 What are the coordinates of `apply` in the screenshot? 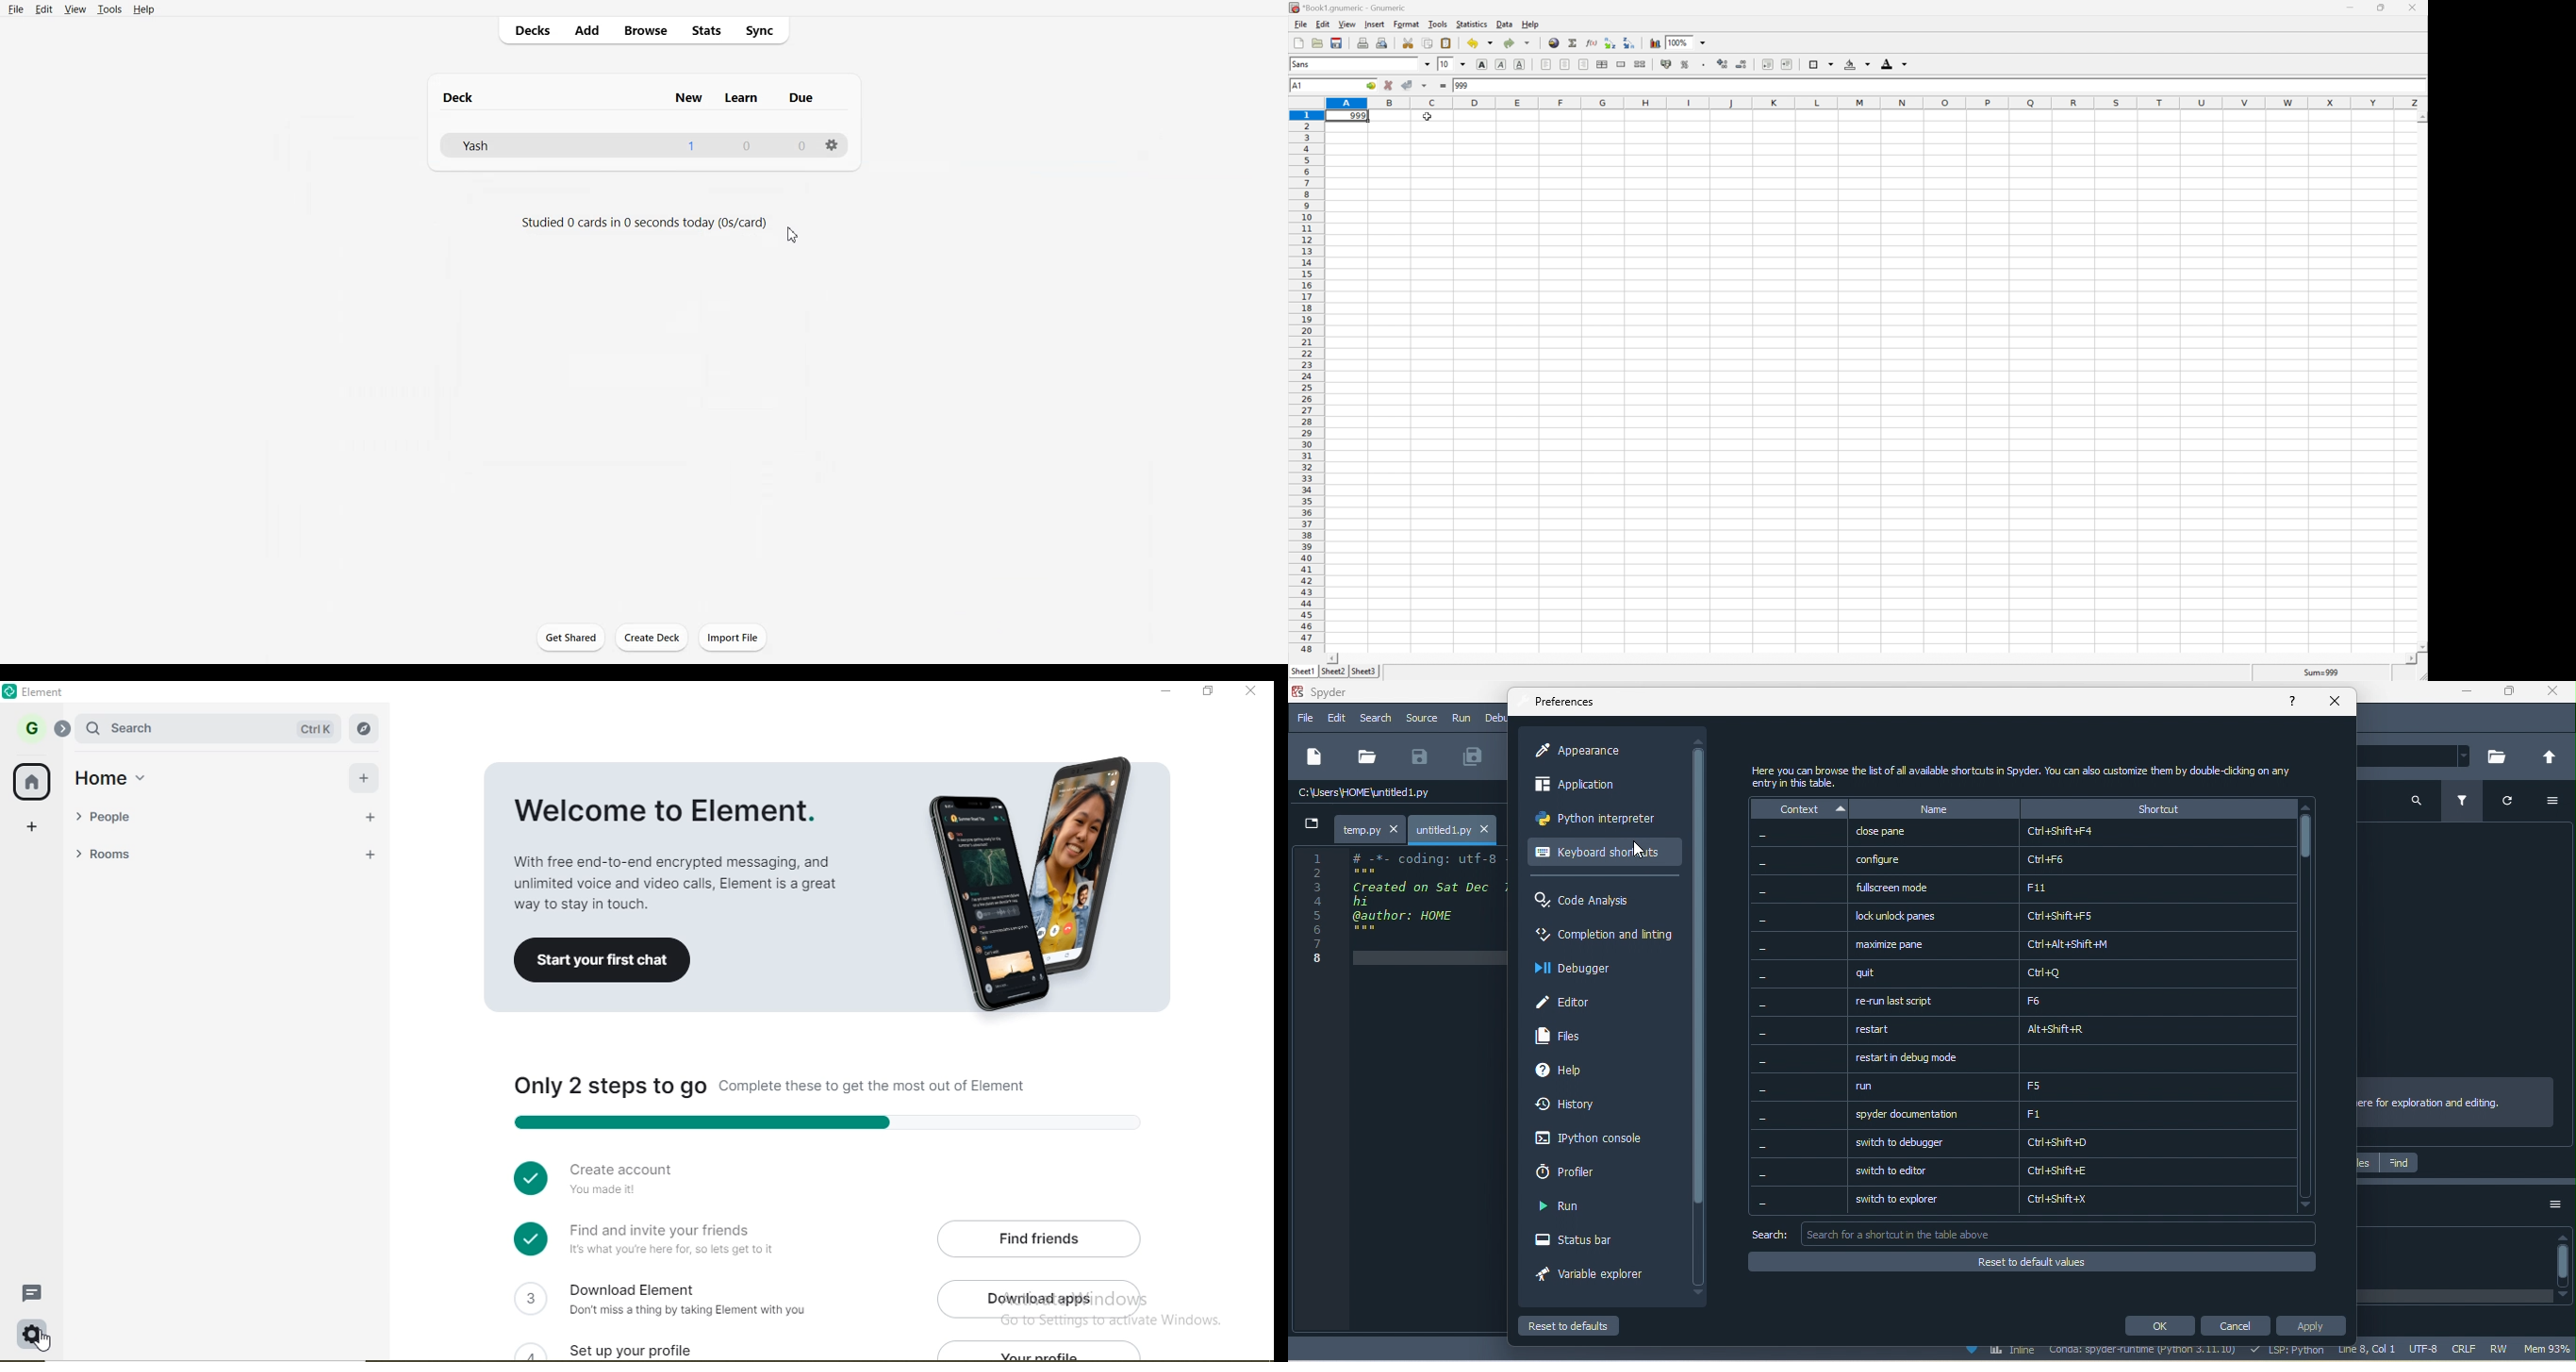 It's located at (2312, 1326).